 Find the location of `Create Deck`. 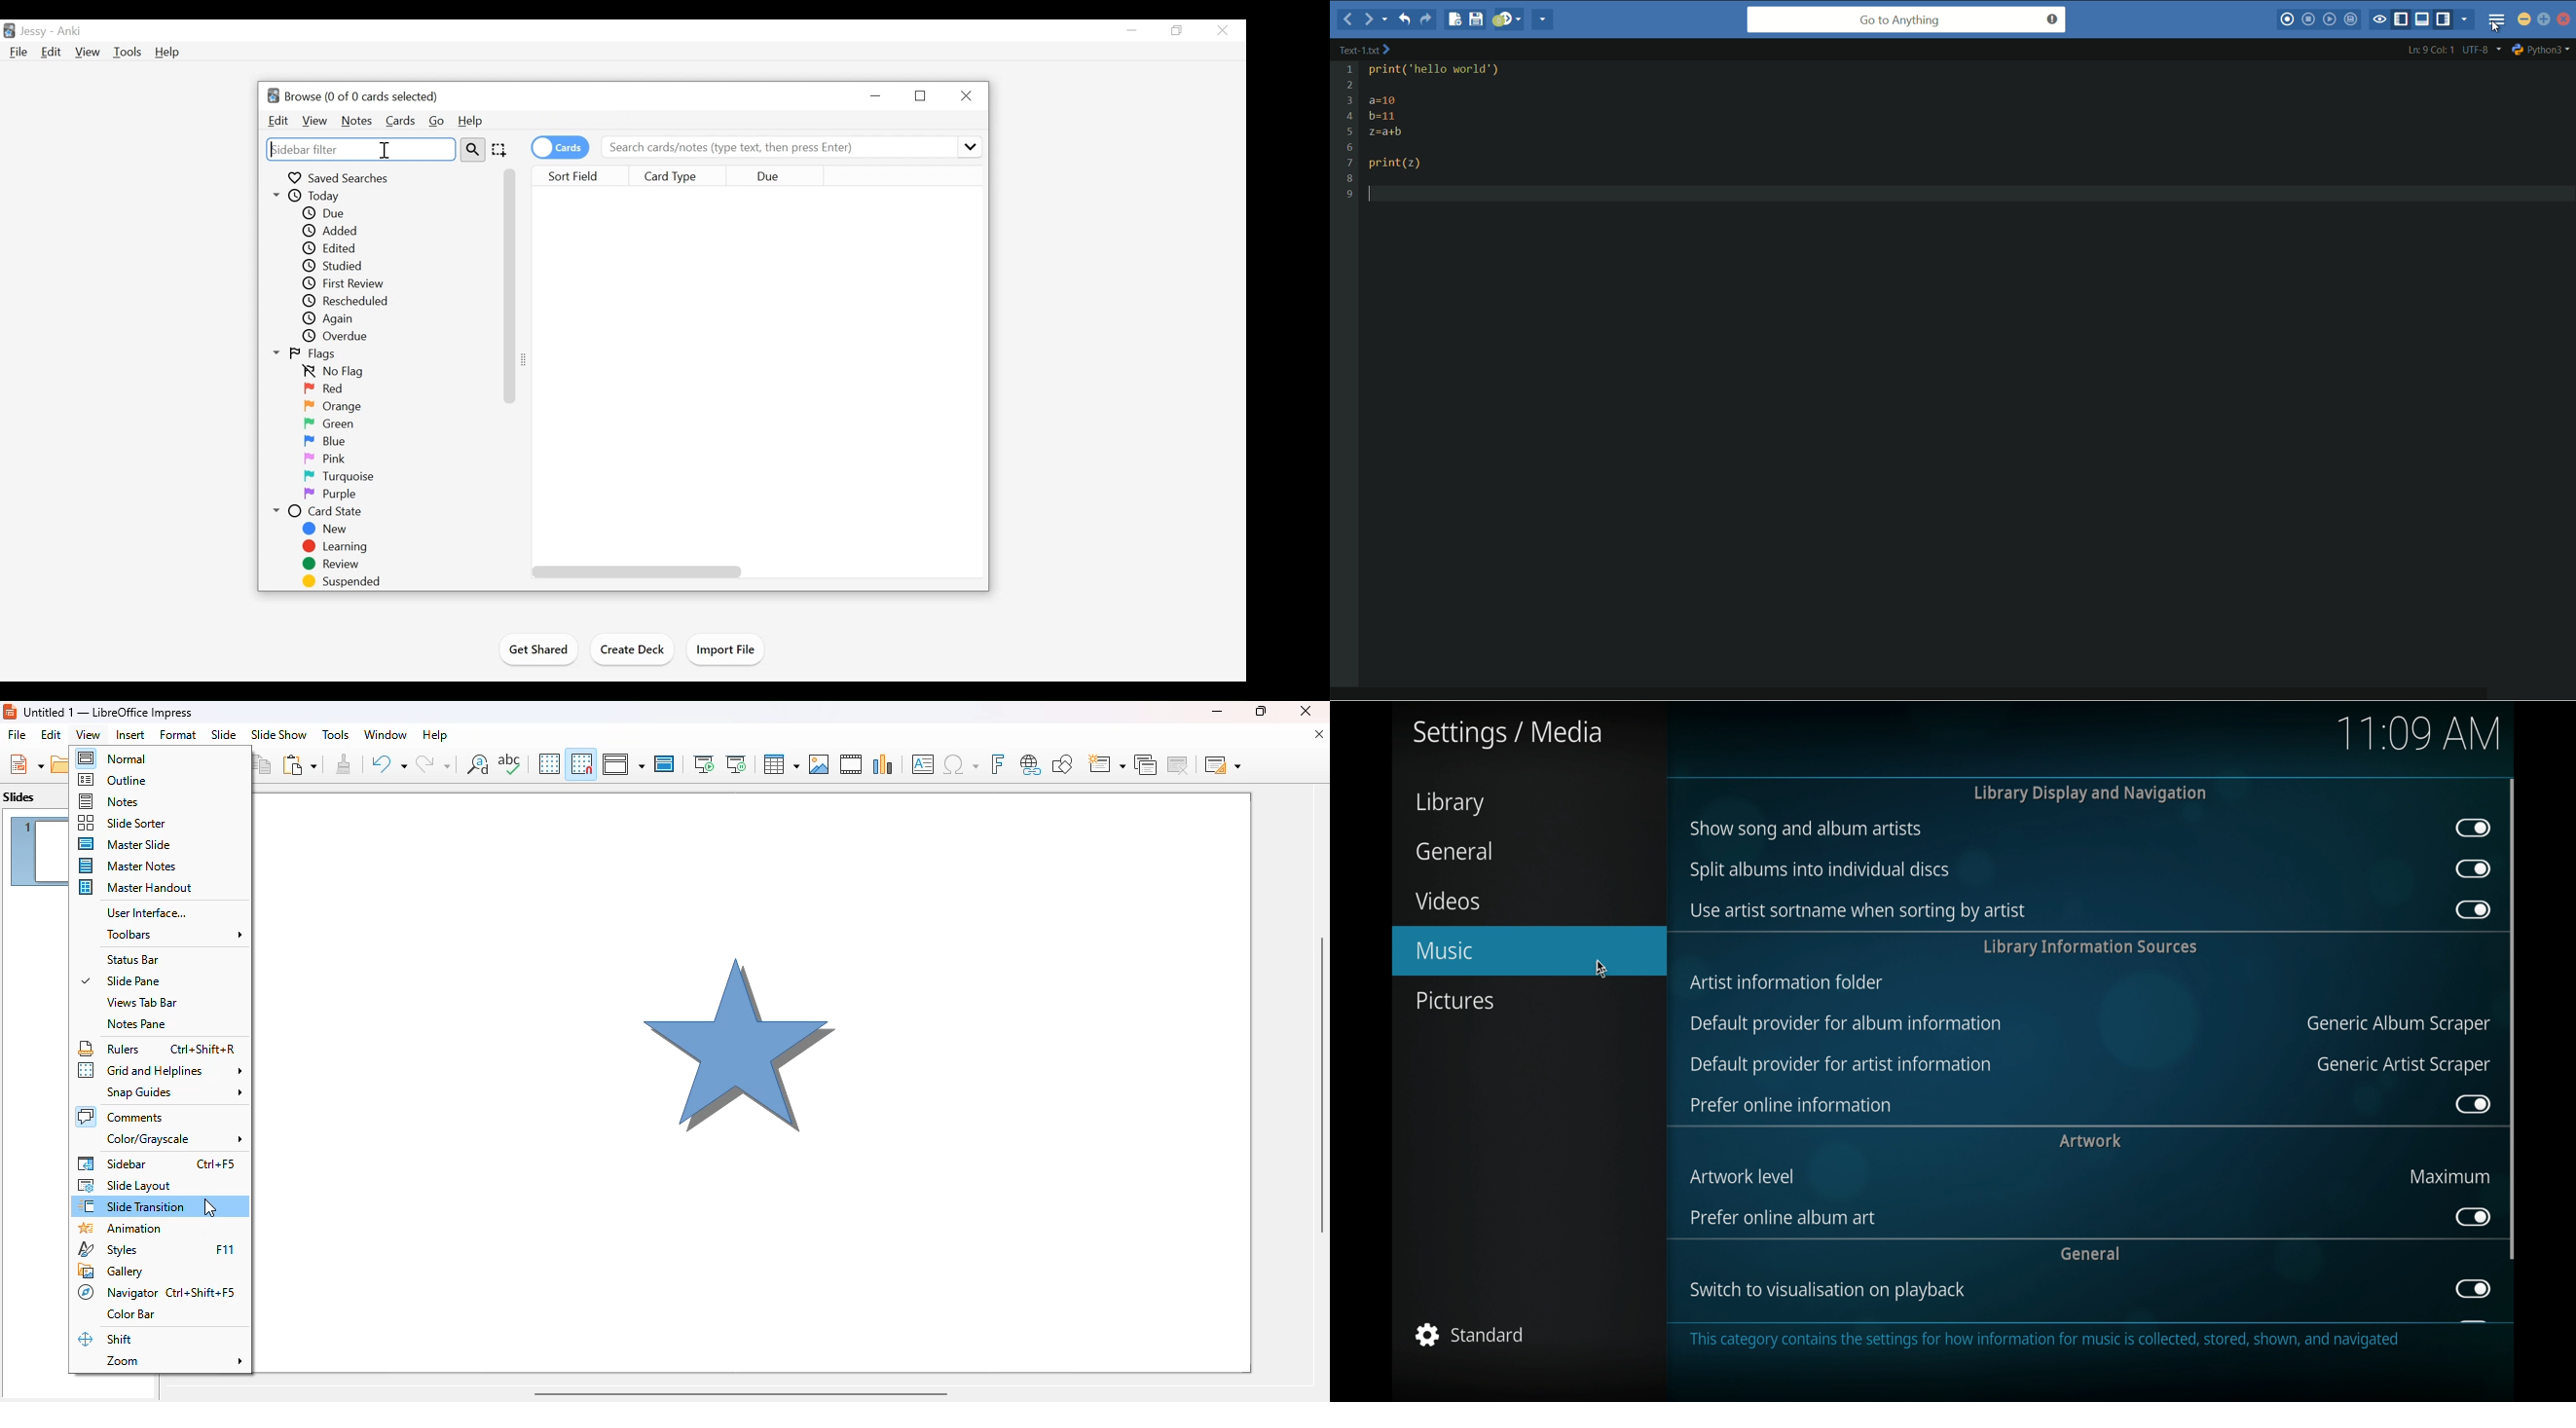

Create Deck is located at coordinates (634, 649).